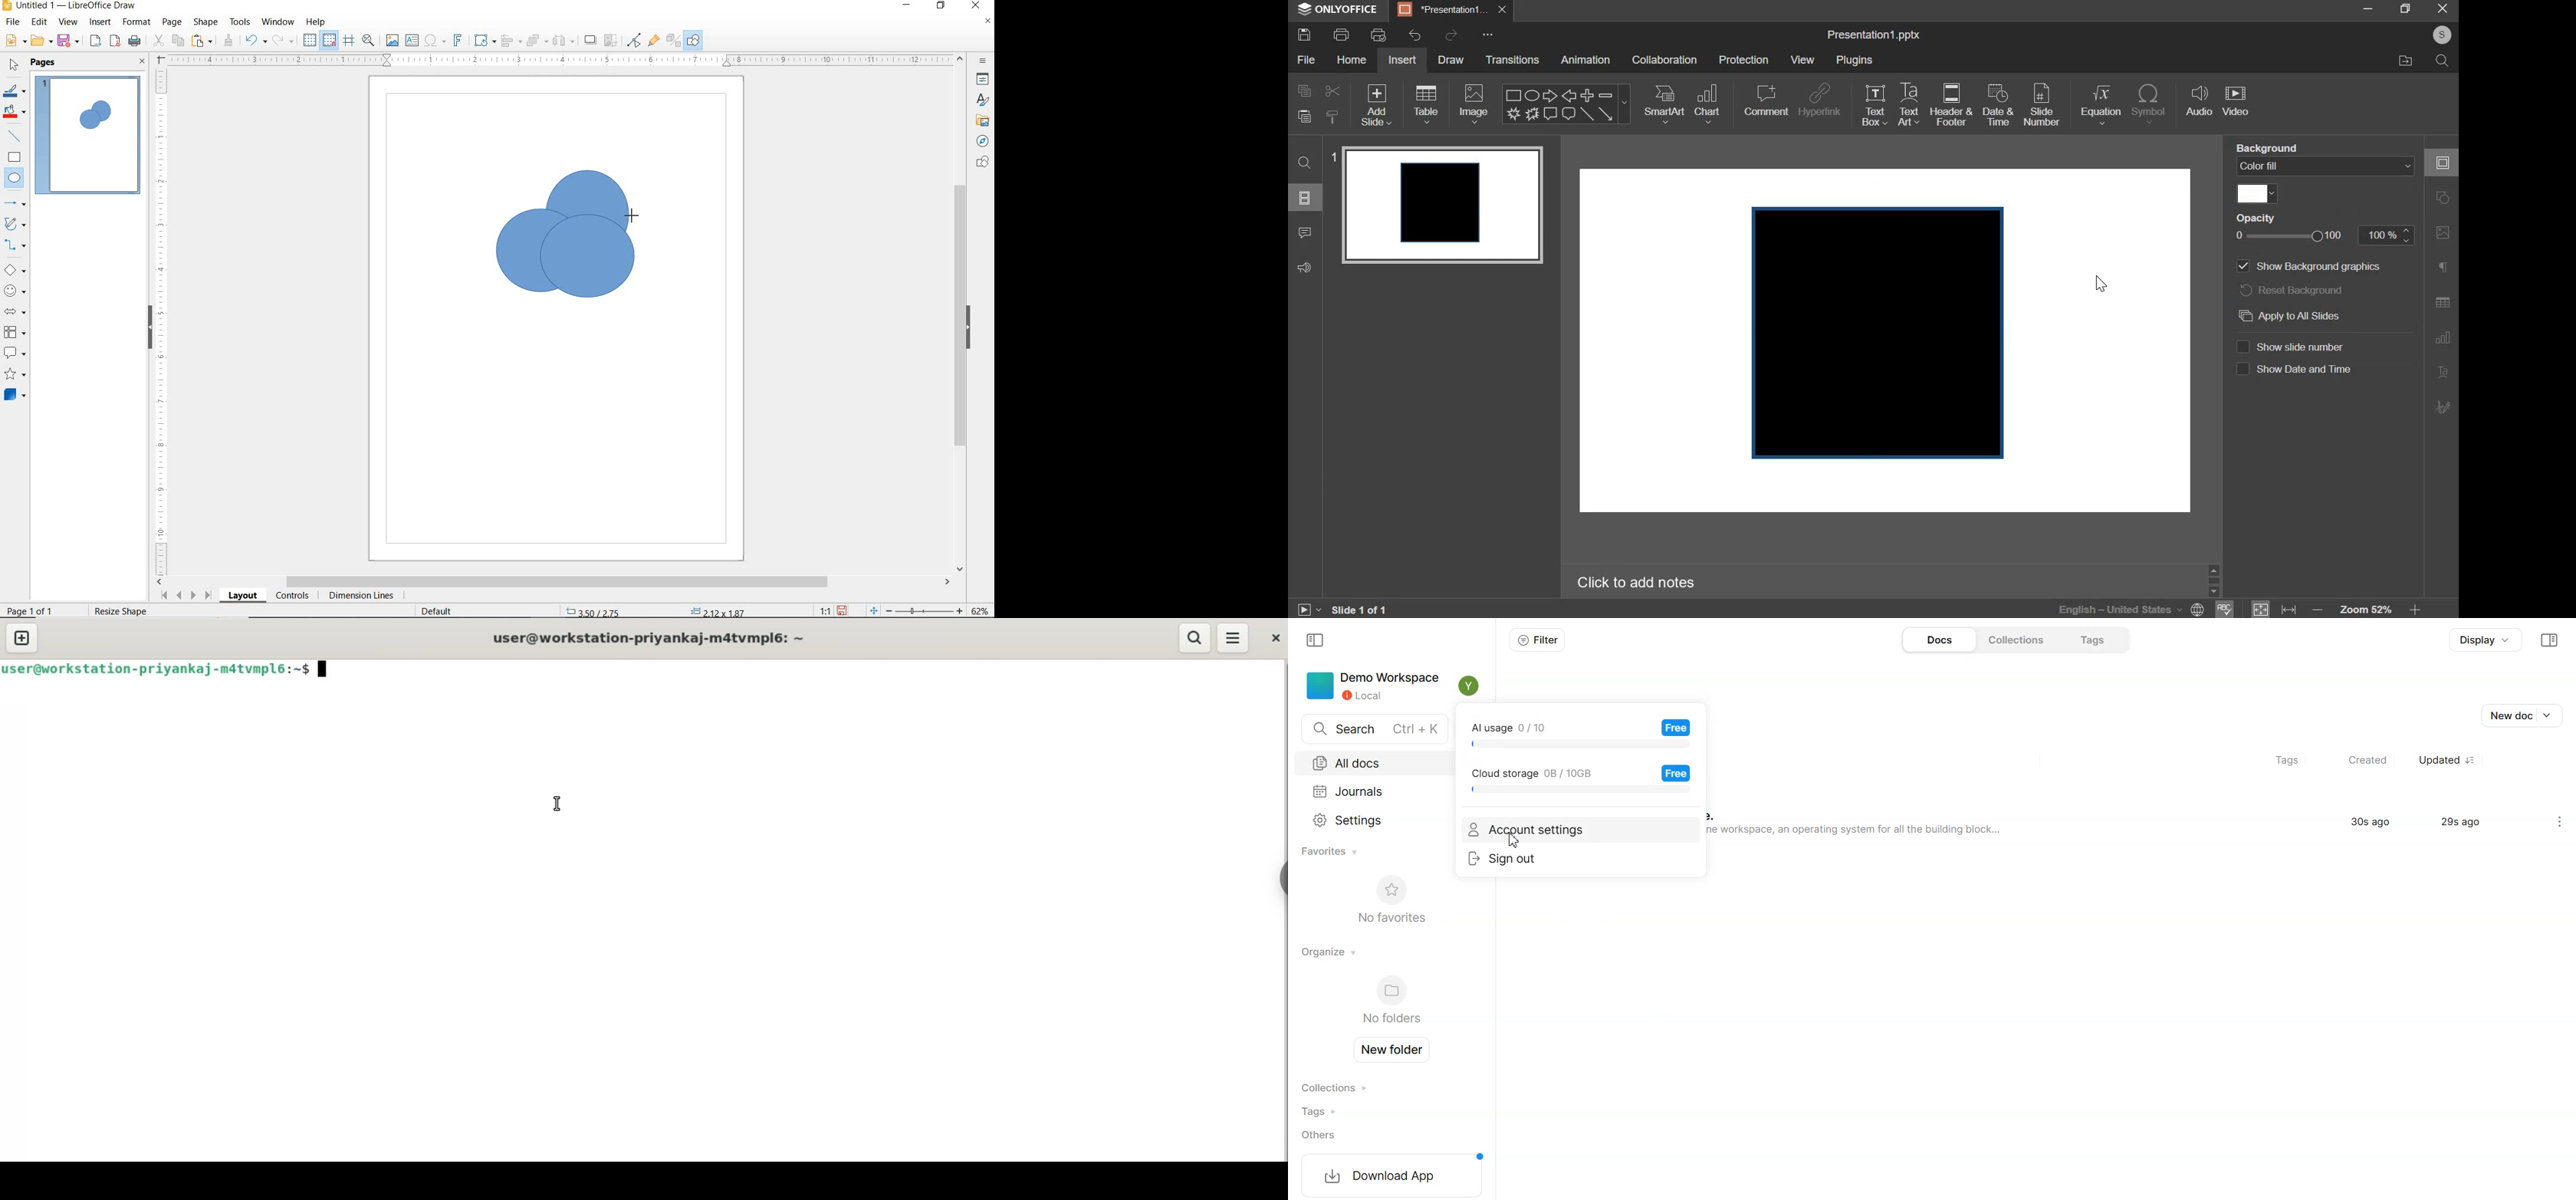  What do you see at coordinates (172, 22) in the screenshot?
I see `PAGE` at bounding box center [172, 22].